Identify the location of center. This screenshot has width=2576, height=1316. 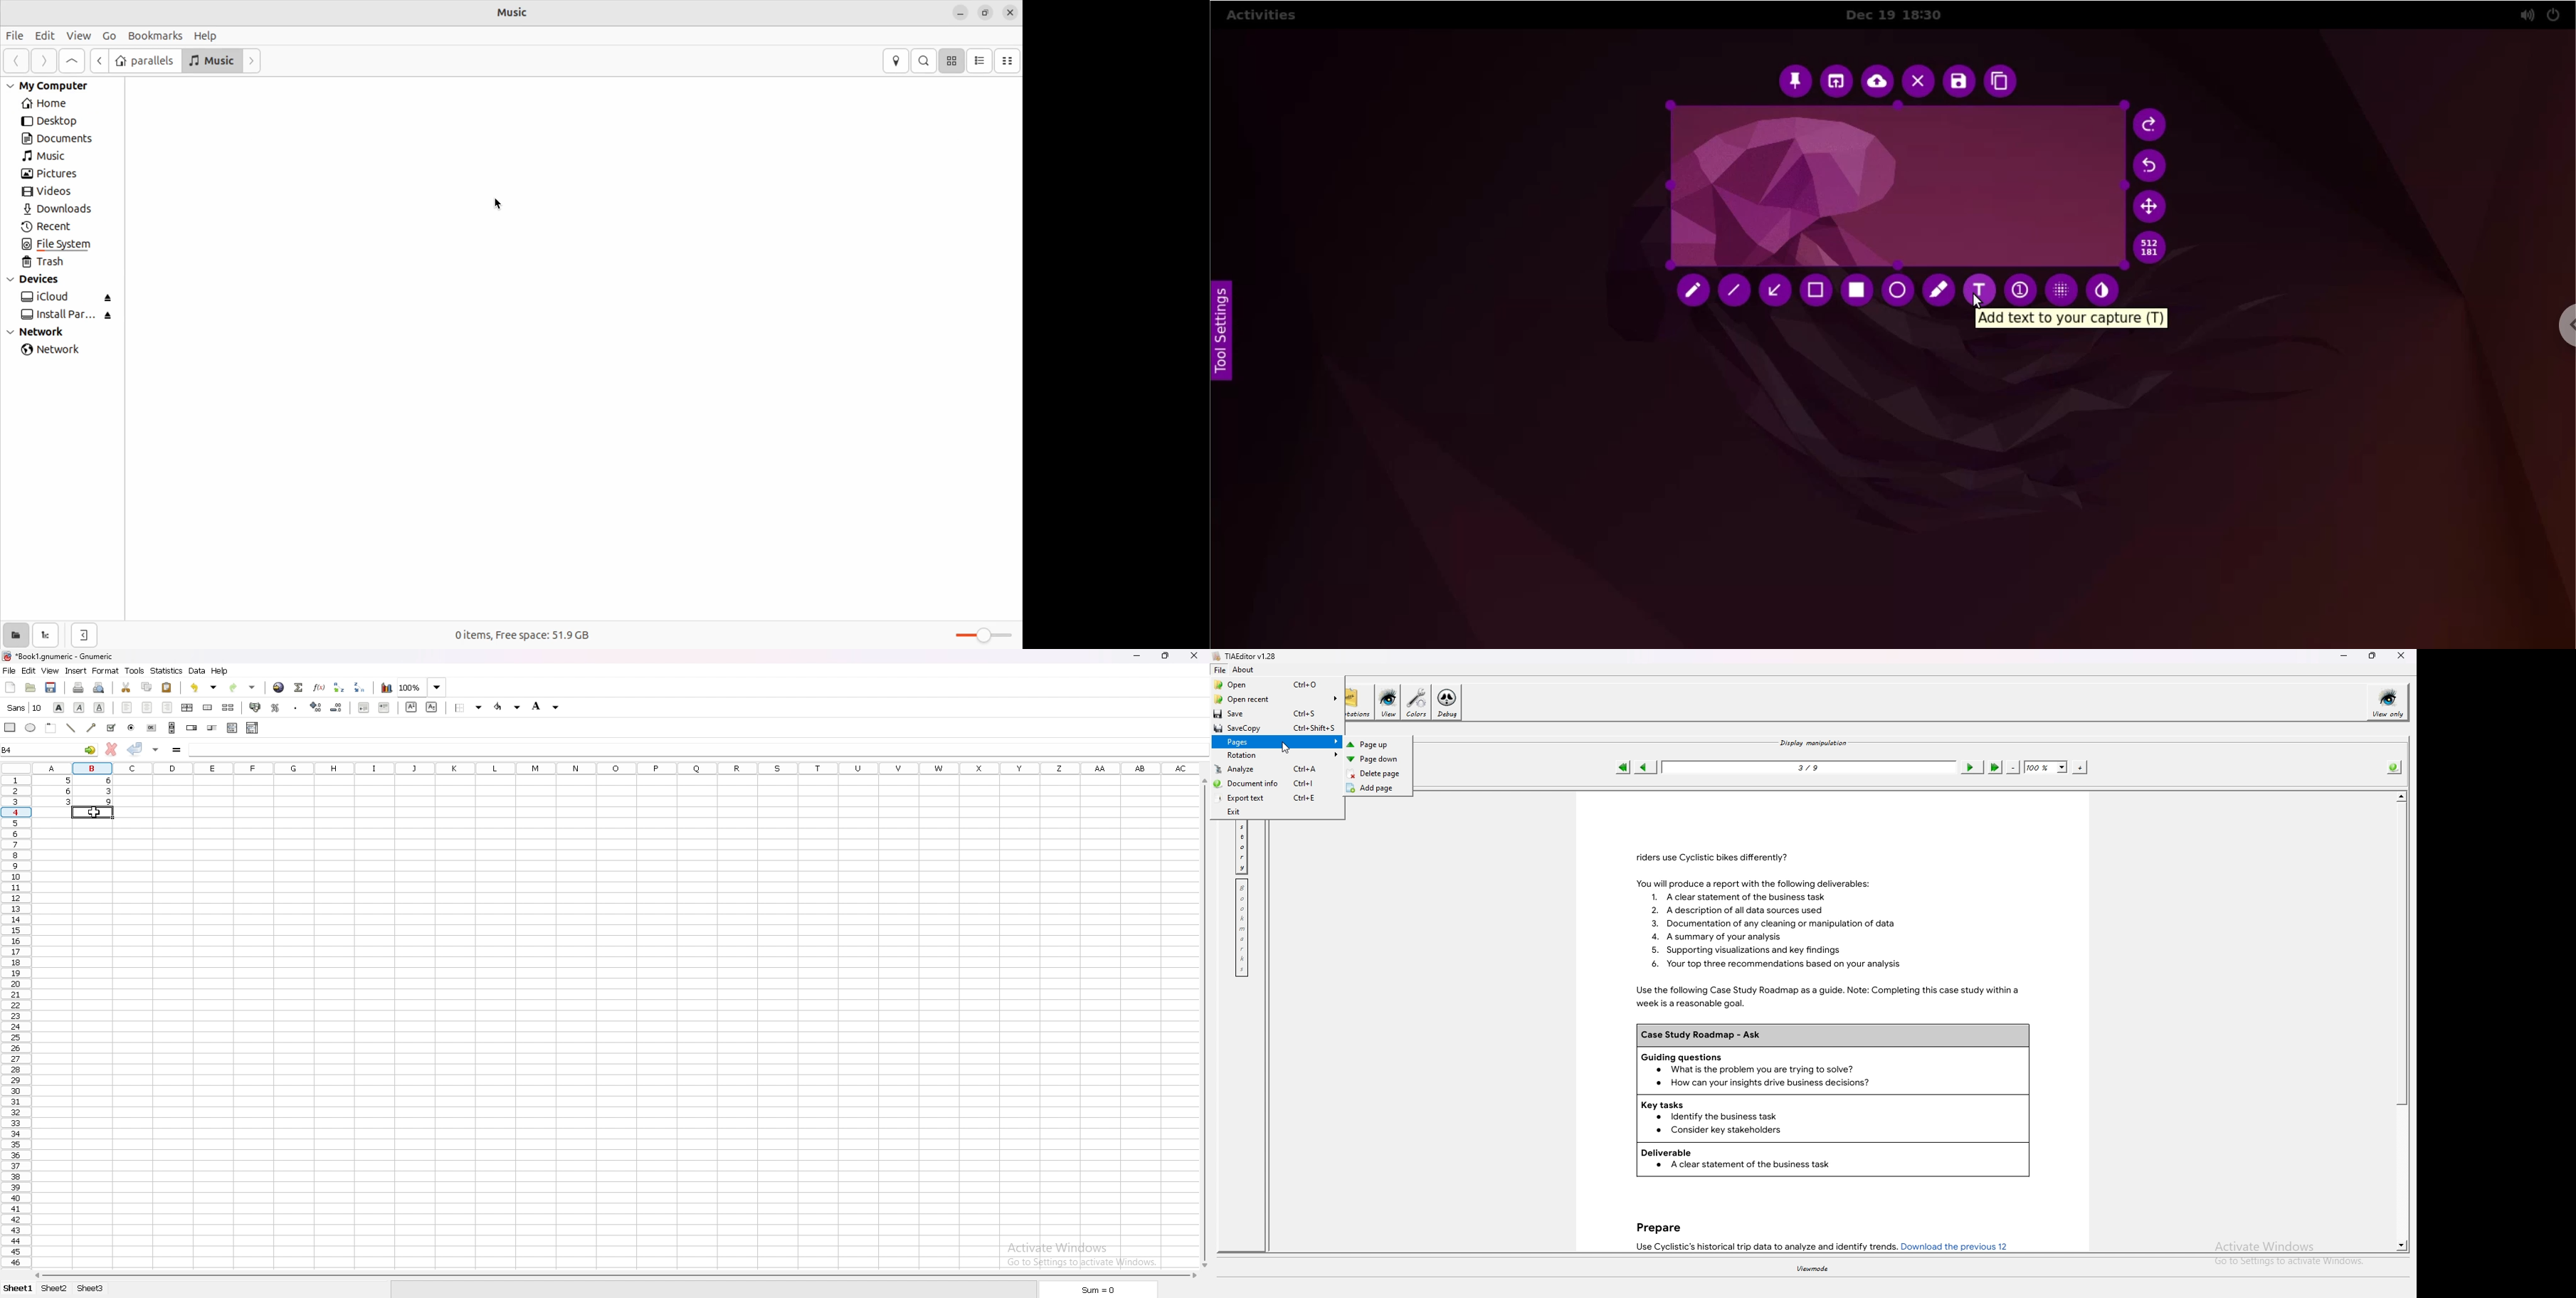
(148, 708).